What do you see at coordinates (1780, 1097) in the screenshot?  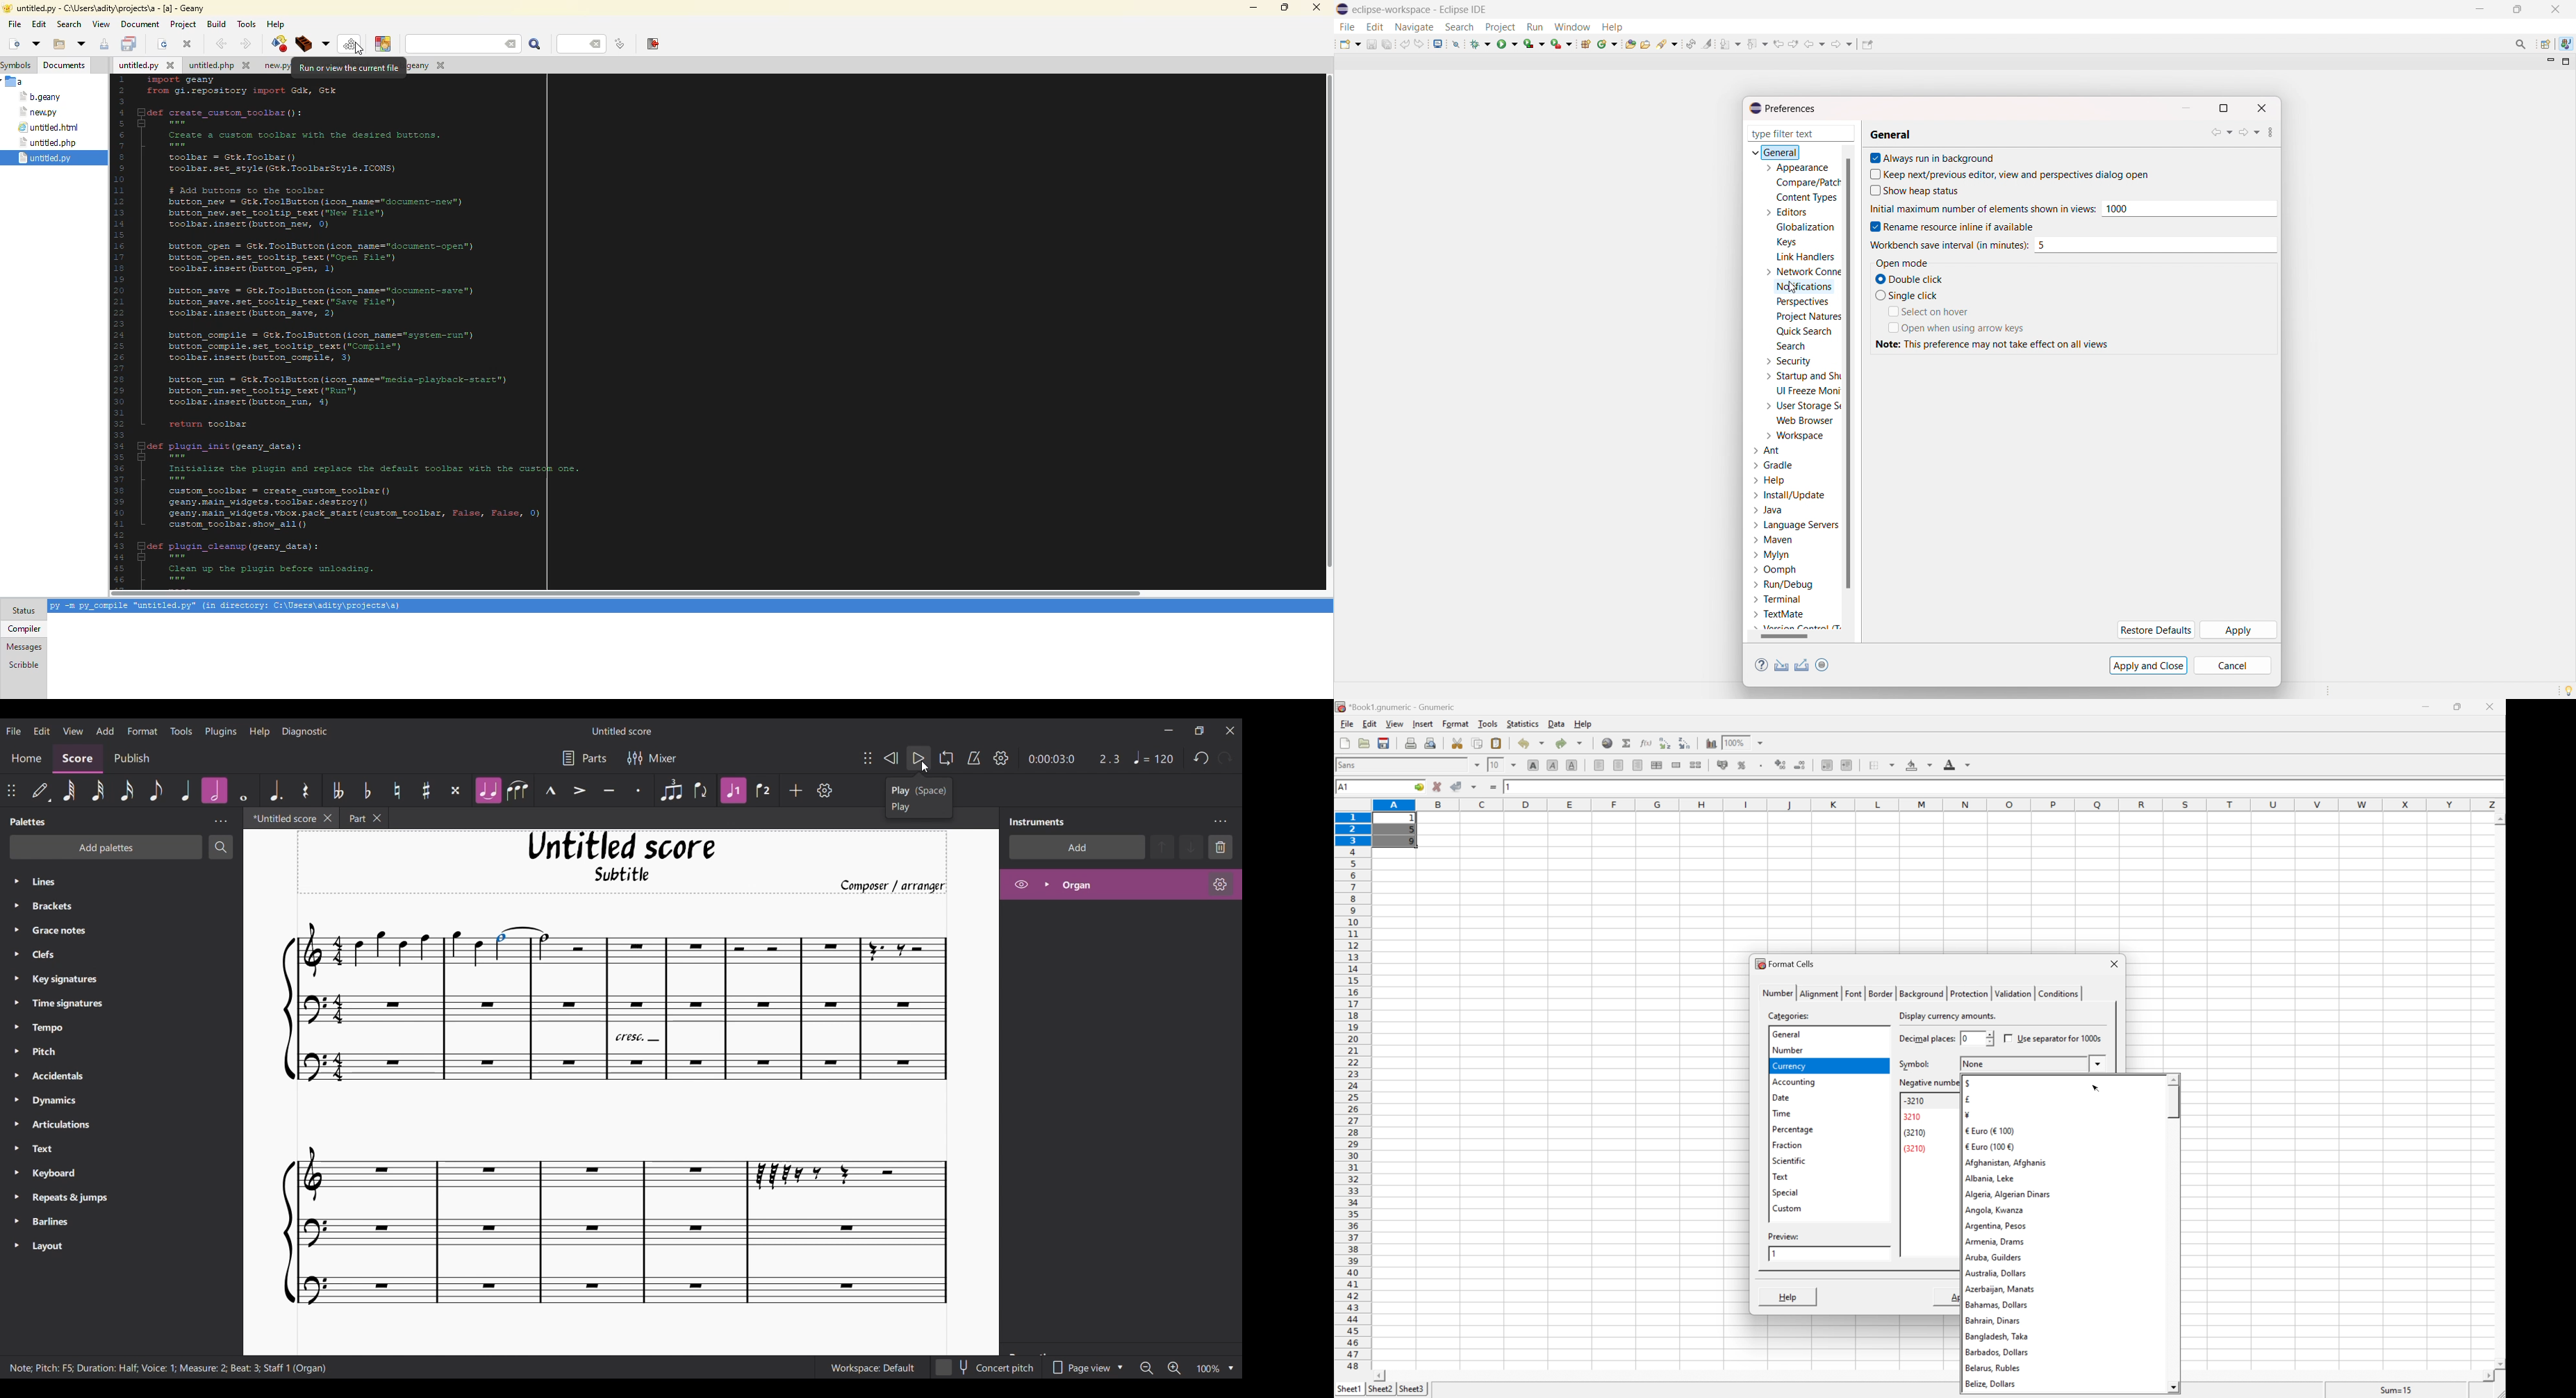 I see `date` at bounding box center [1780, 1097].